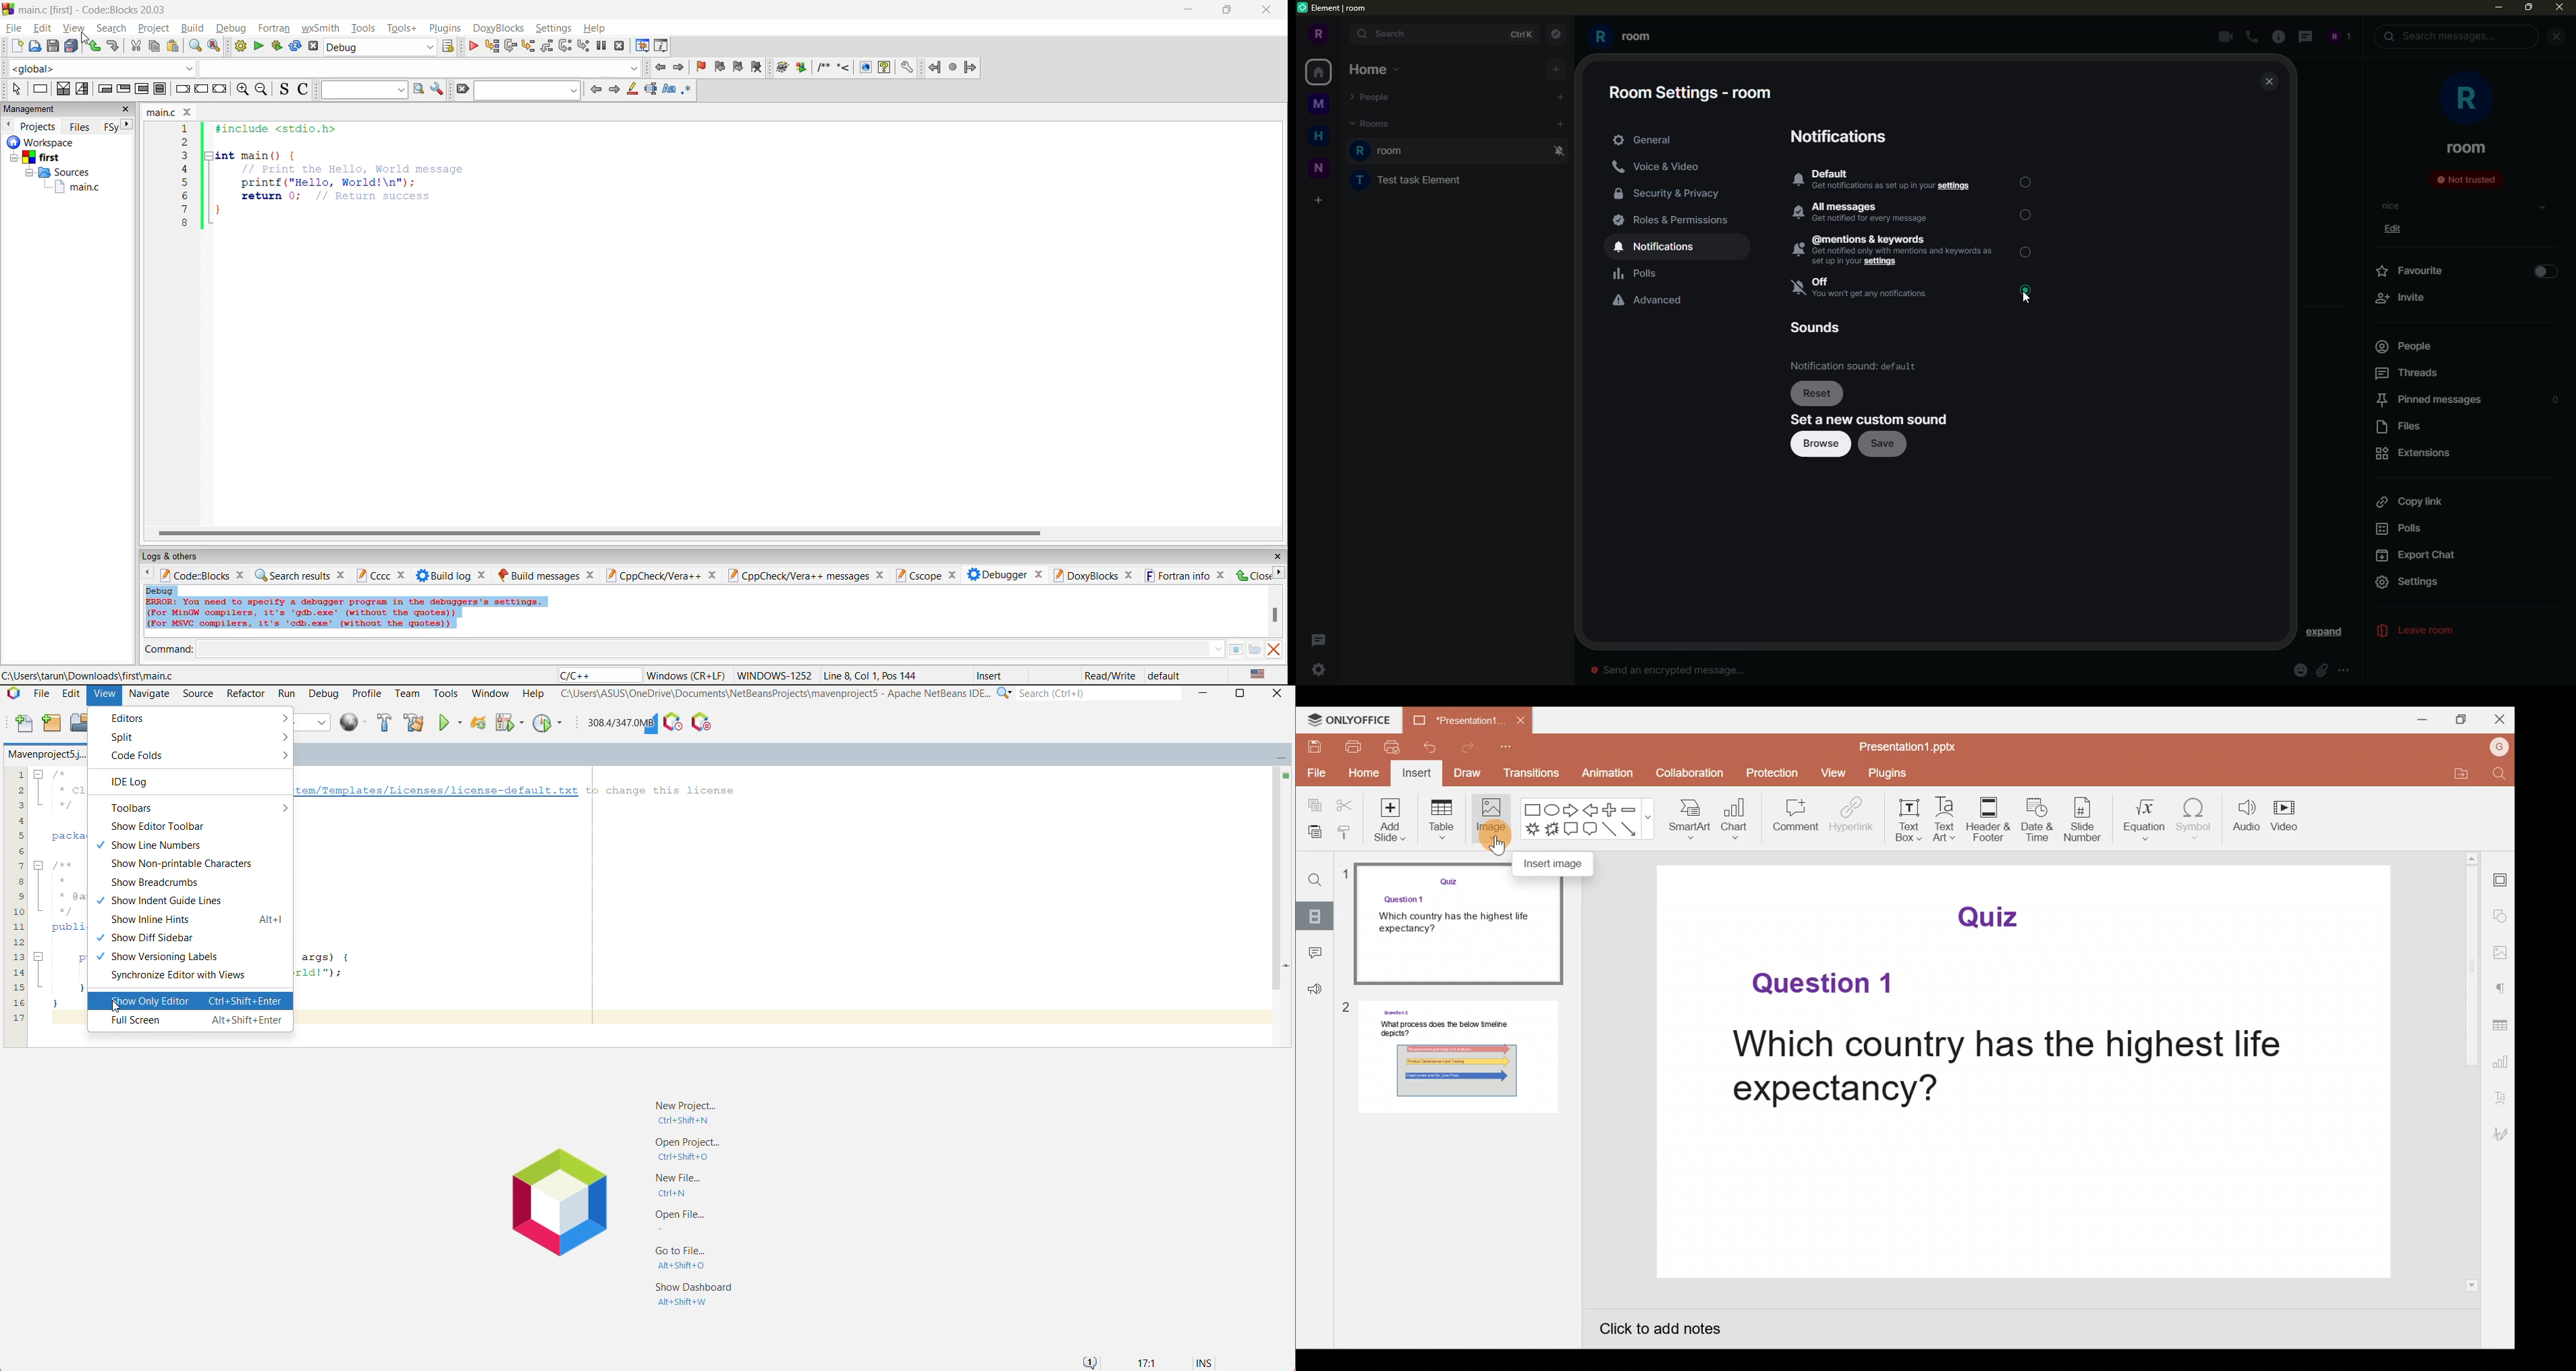 This screenshot has height=1372, width=2576. Describe the element at coordinates (2498, 10) in the screenshot. I see `minimize` at that location.